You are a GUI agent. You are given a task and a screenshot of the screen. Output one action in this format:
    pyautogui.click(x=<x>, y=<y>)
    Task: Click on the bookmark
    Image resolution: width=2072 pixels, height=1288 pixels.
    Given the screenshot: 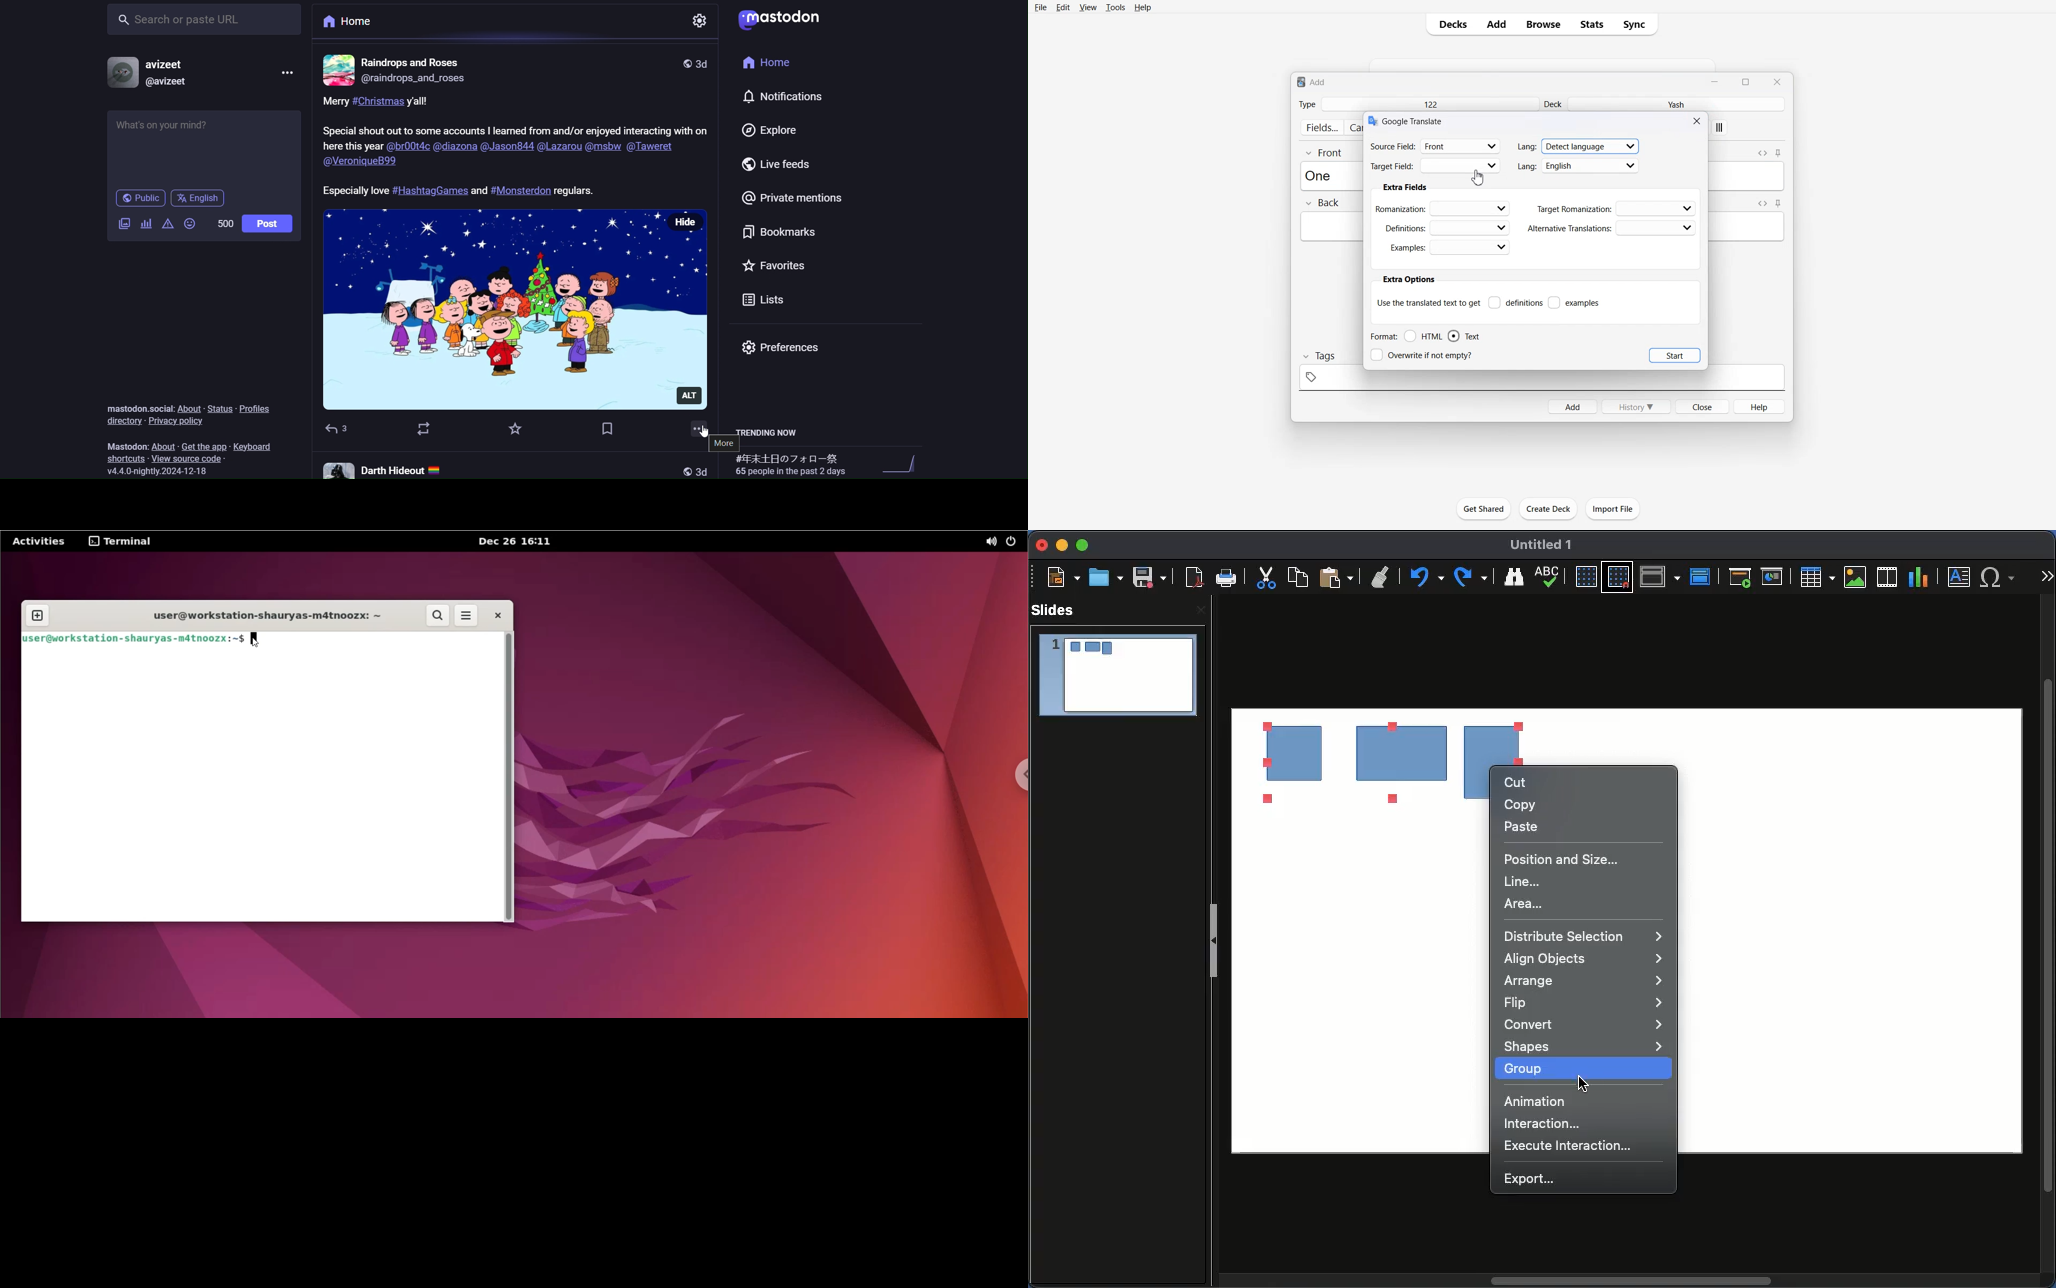 What is the action you would take?
    pyautogui.click(x=608, y=431)
    